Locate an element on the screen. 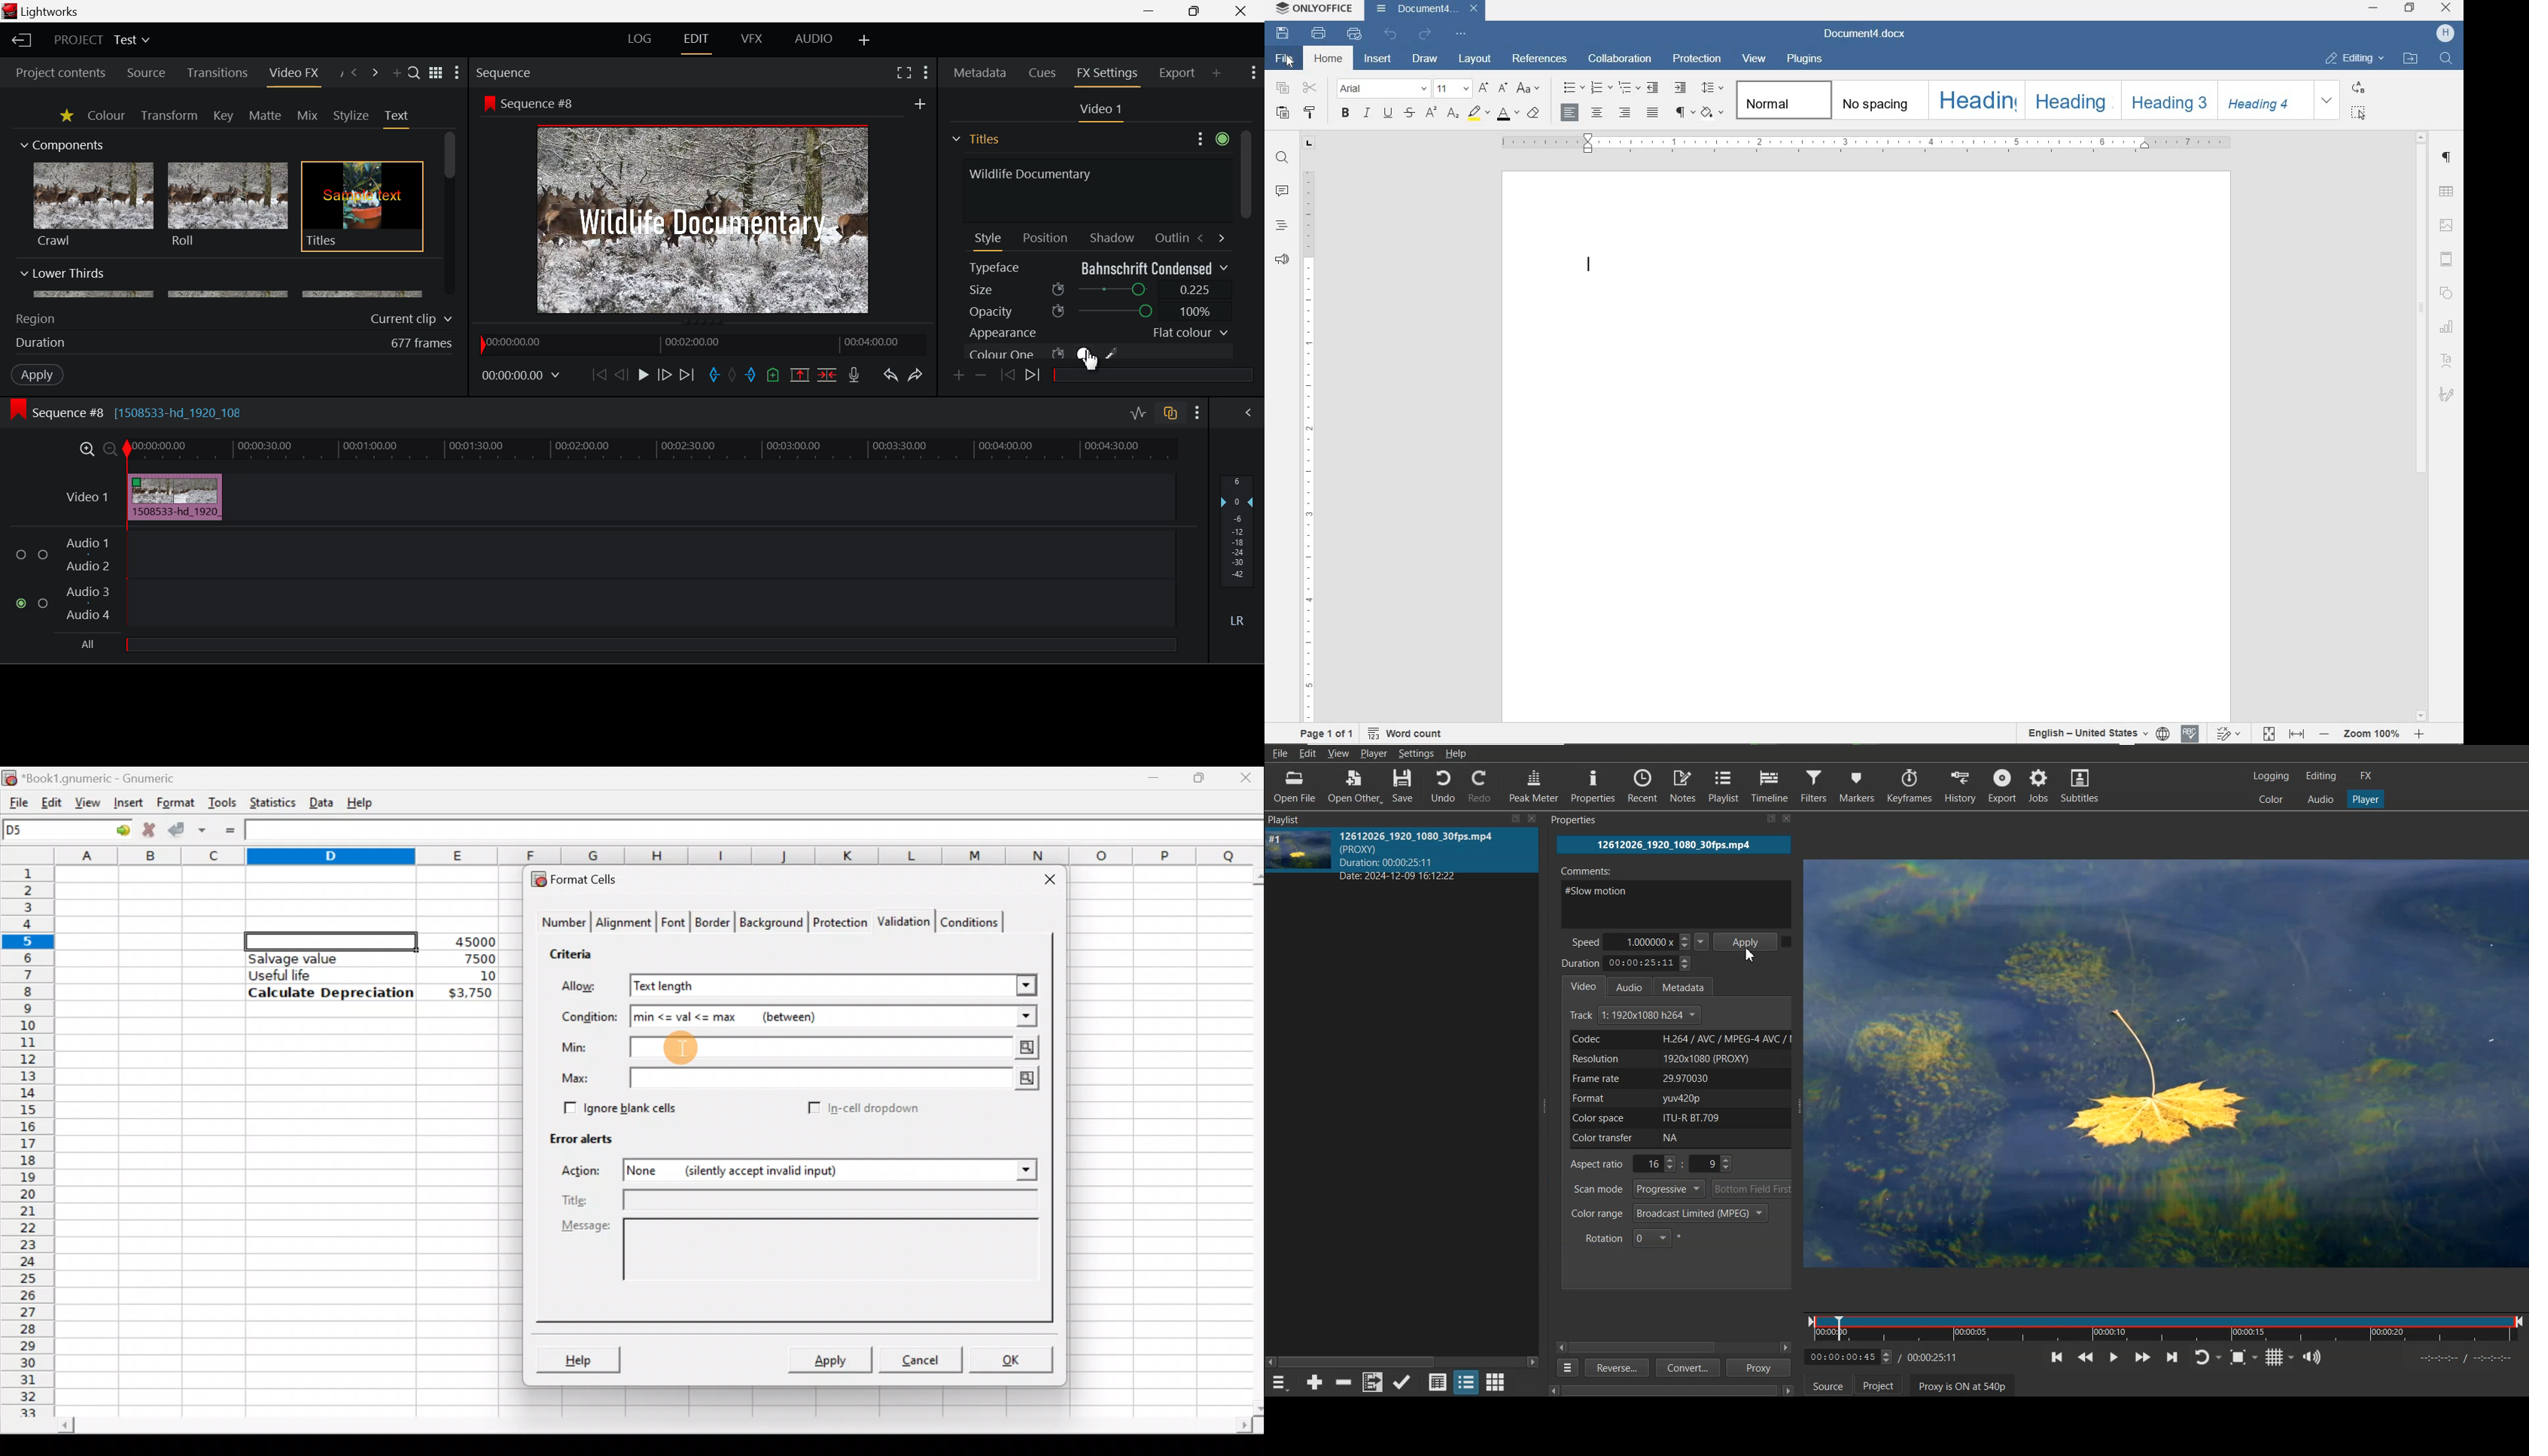 This screenshot has height=1456, width=2548. Color range Broadcast limited is located at coordinates (1669, 1213).